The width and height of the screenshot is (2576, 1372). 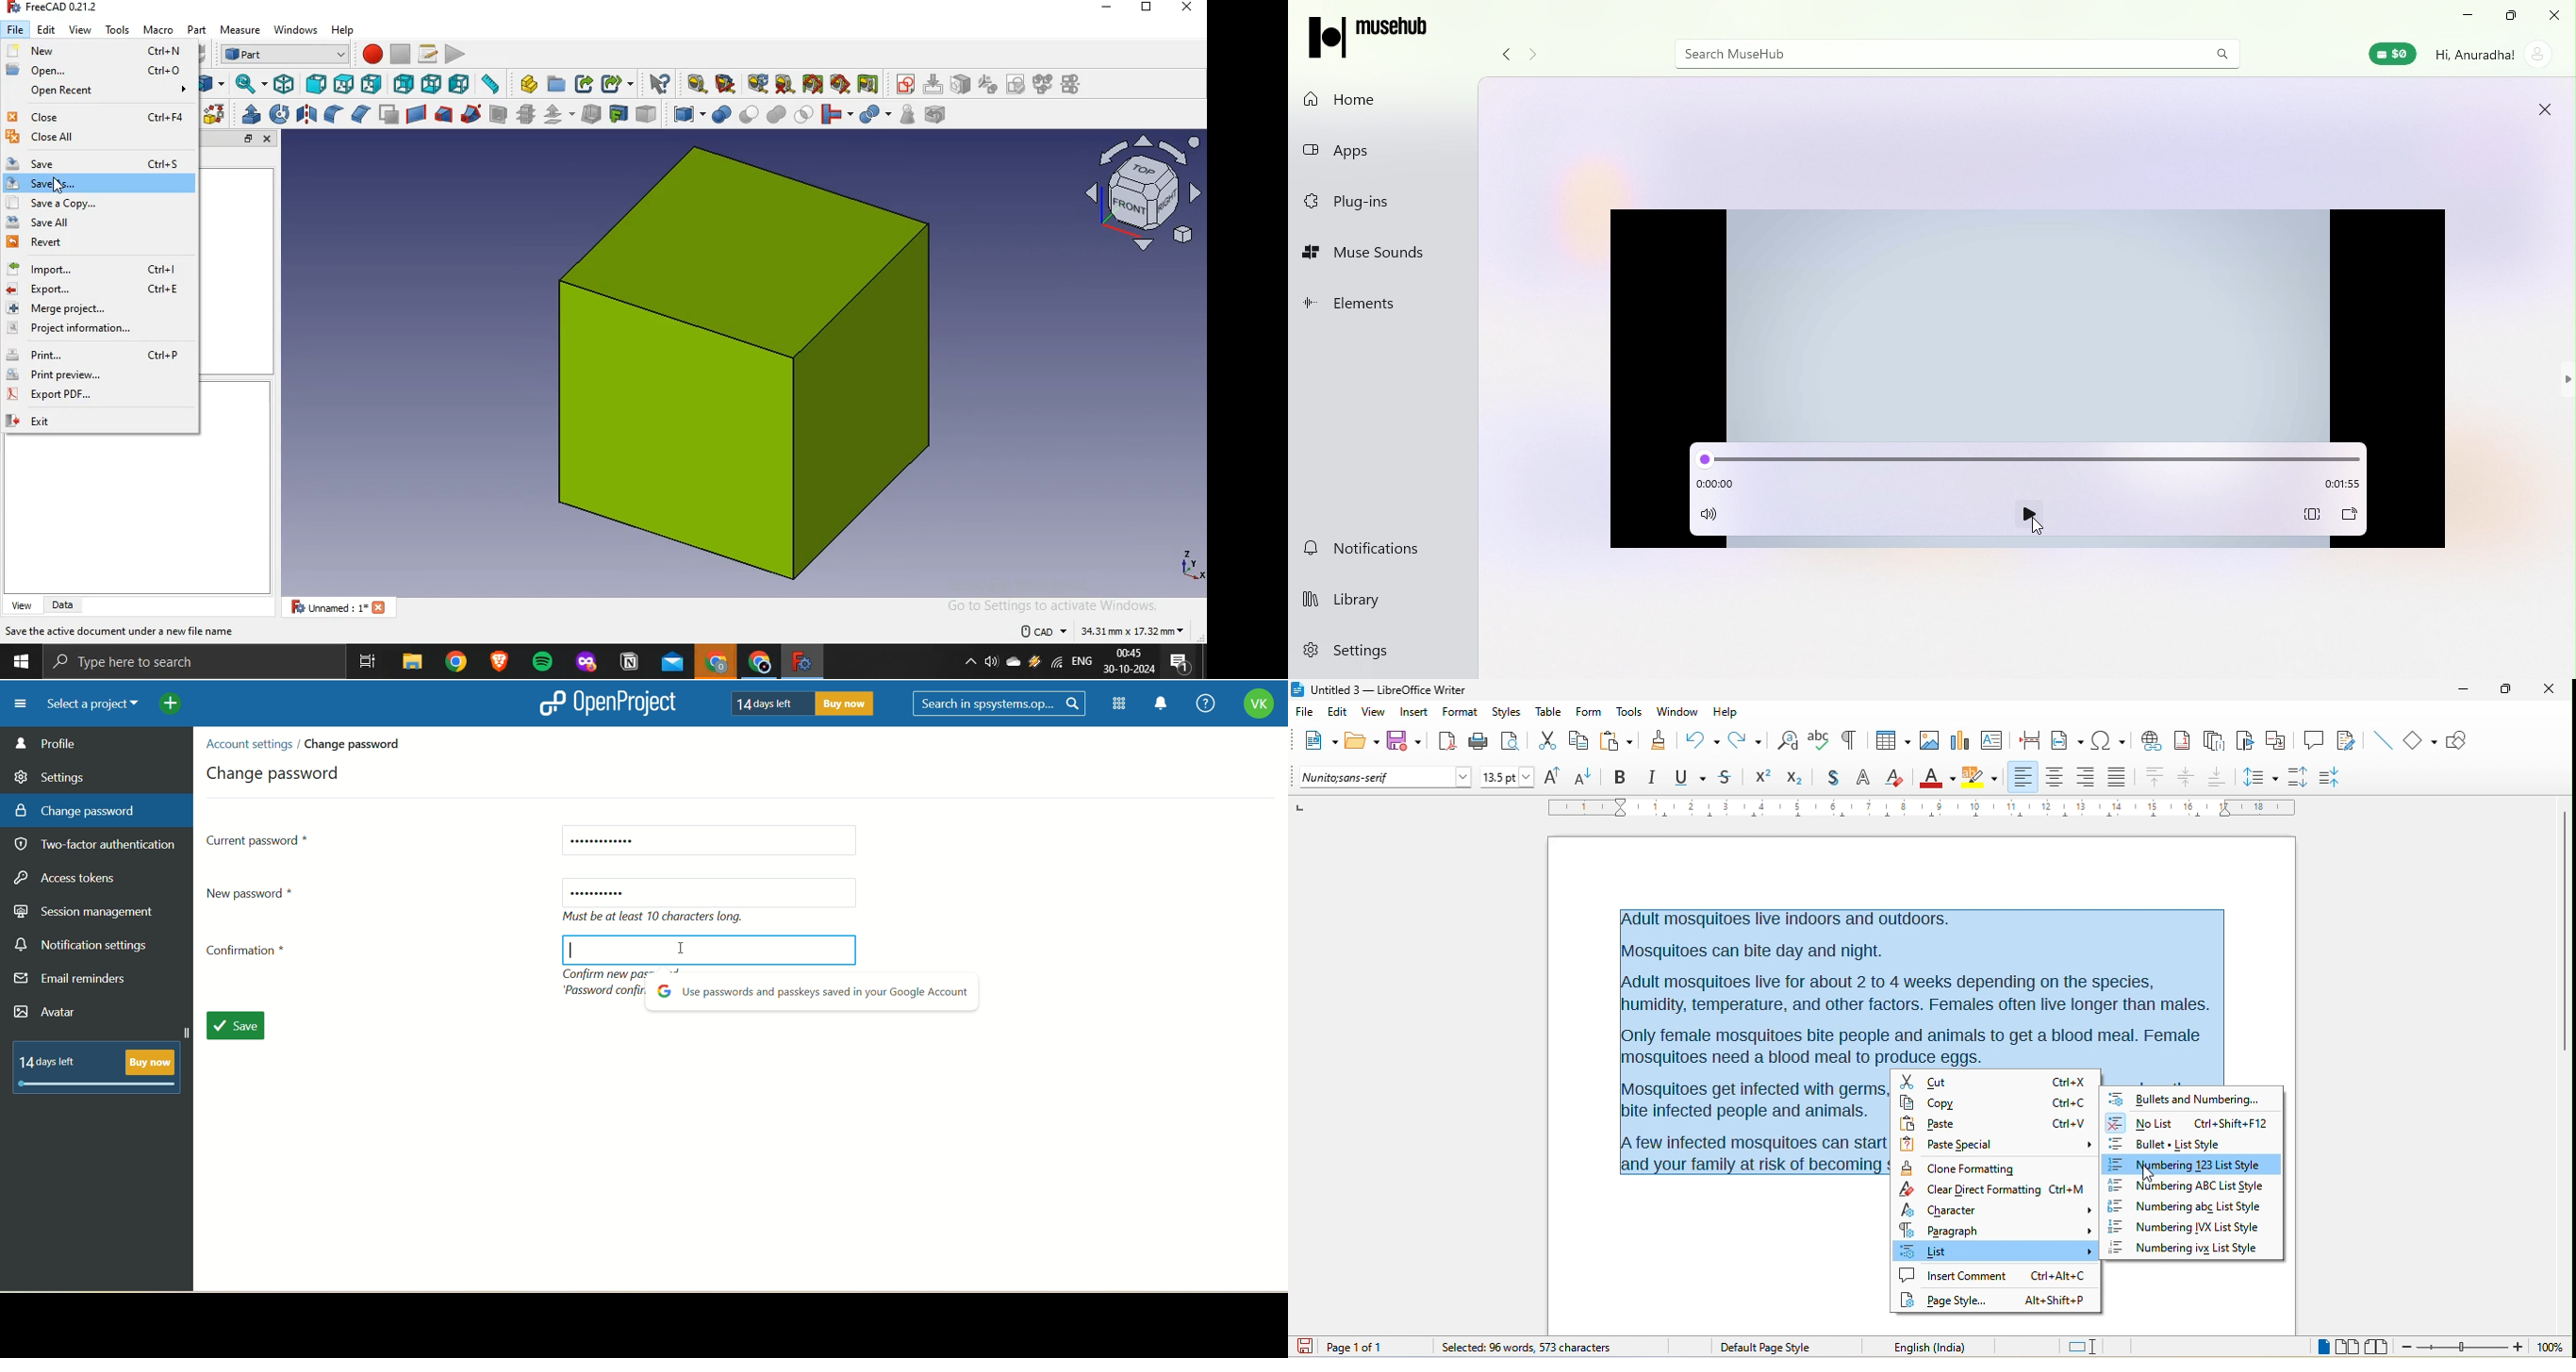 What do you see at coordinates (80, 31) in the screenshot?
I see `view` at bounding box center [80, 31].